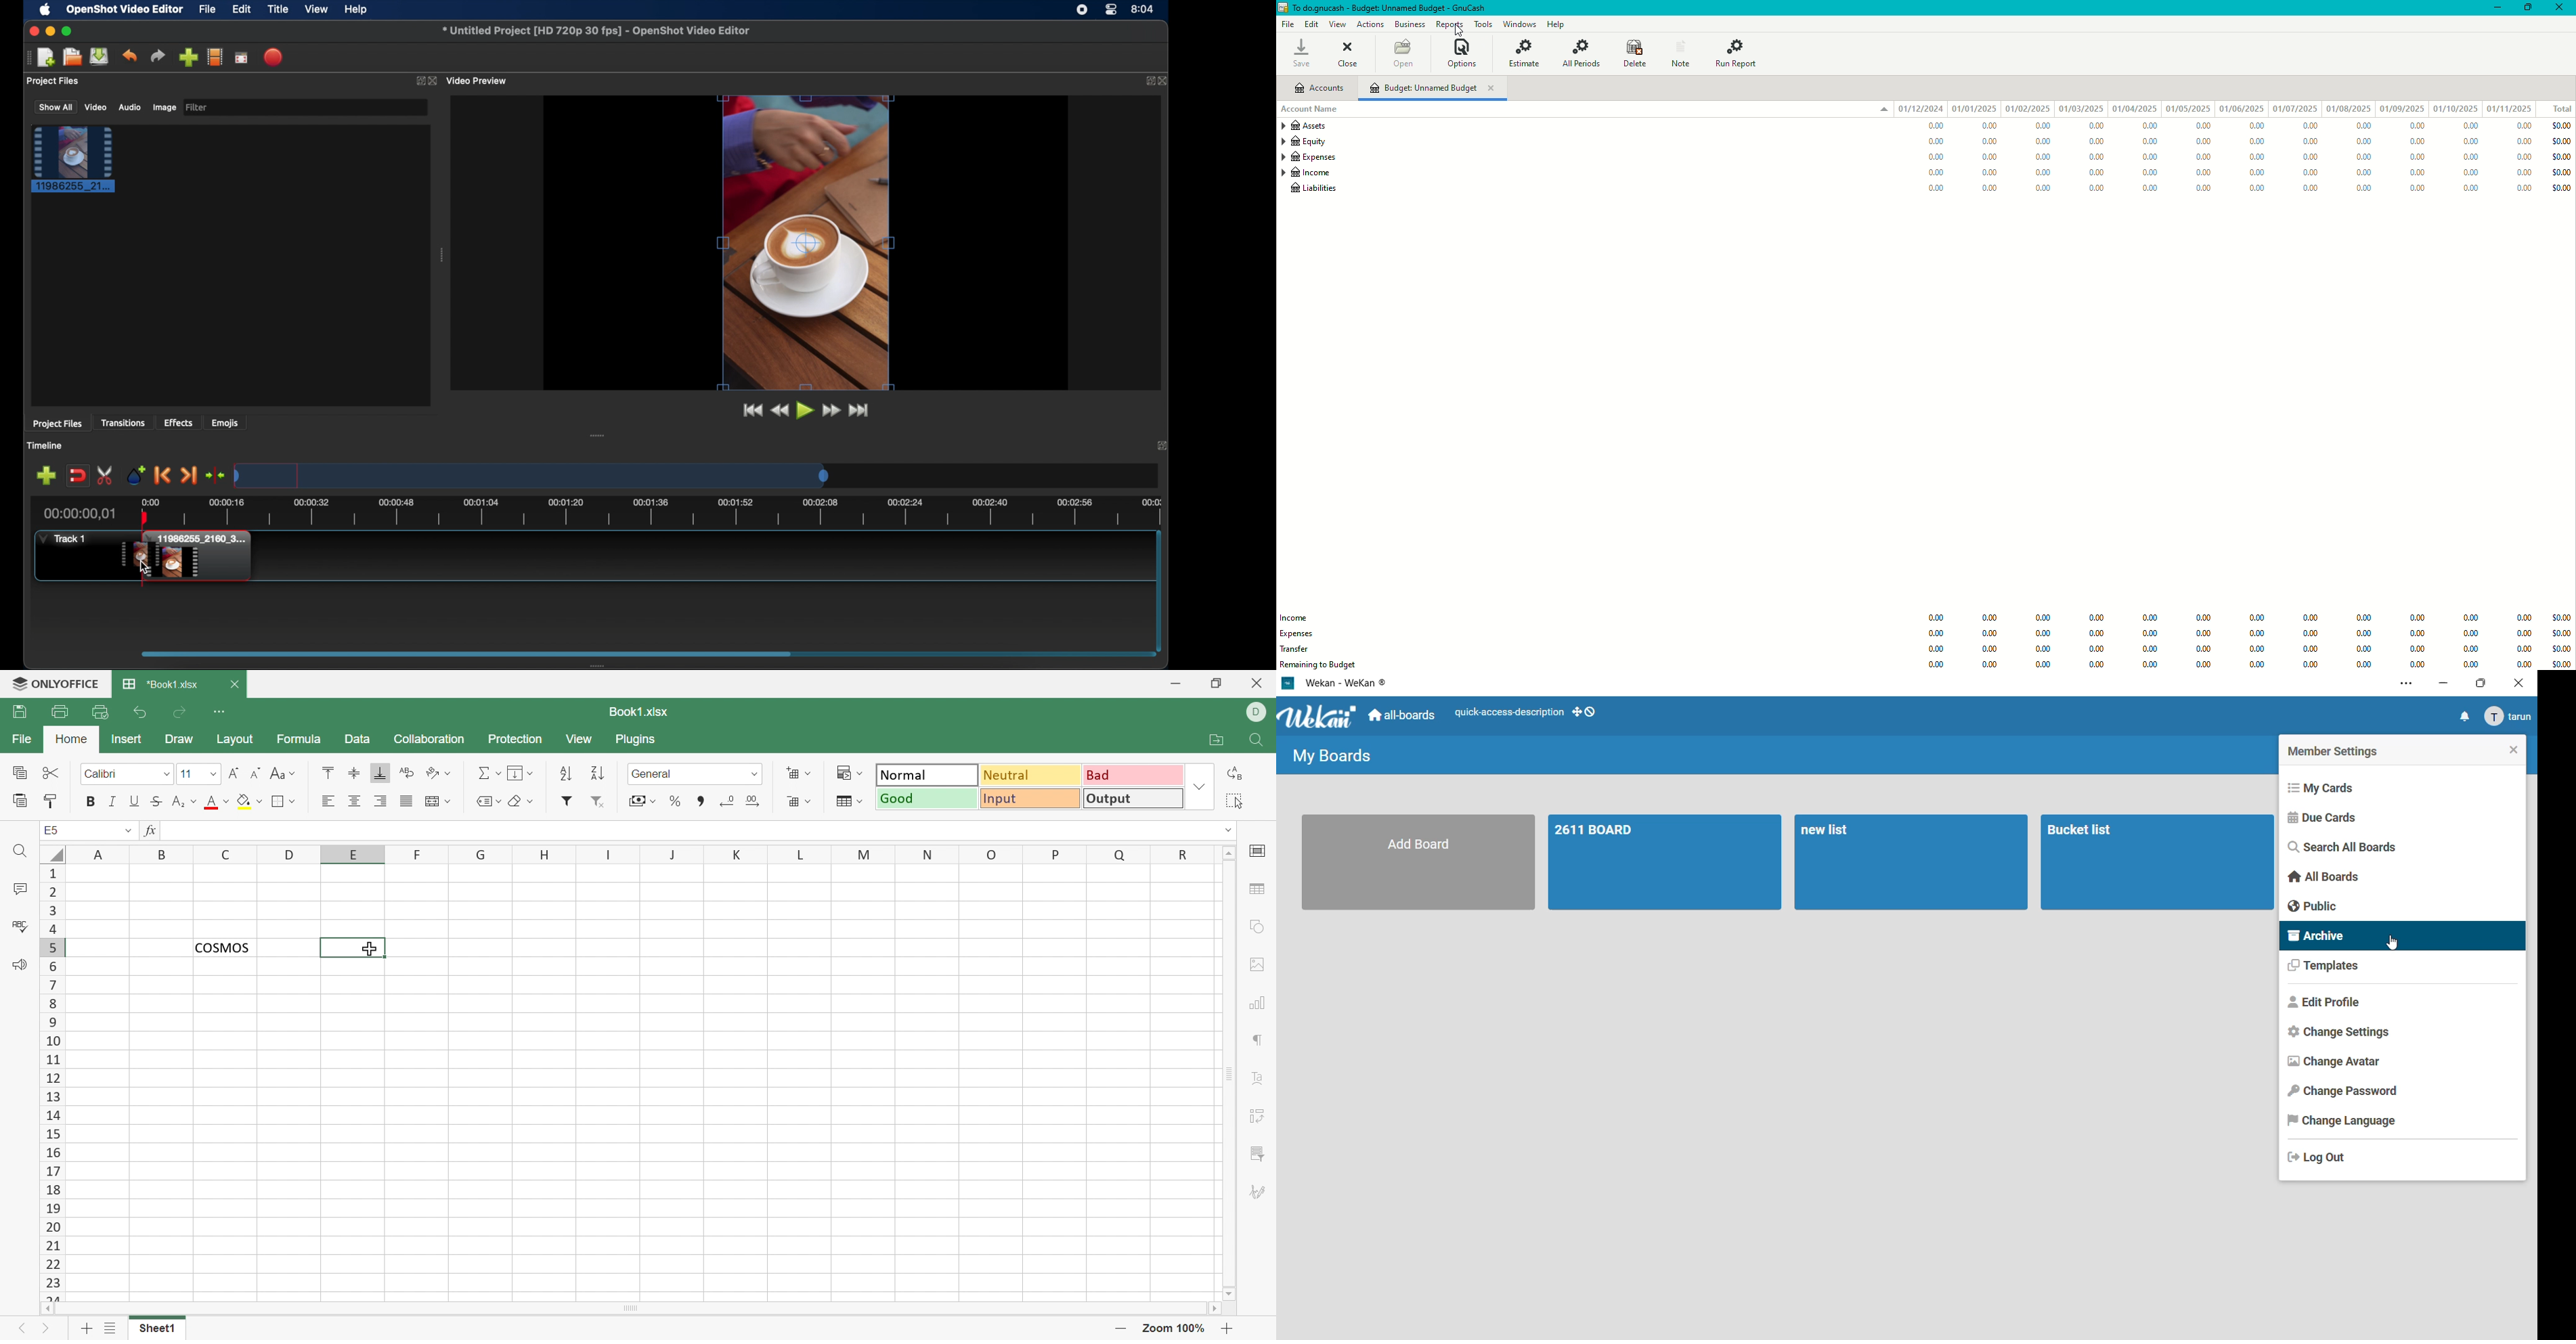  Describe the element at coordinates (2095, 189) in the screenshot. I see `0.00` at that location.